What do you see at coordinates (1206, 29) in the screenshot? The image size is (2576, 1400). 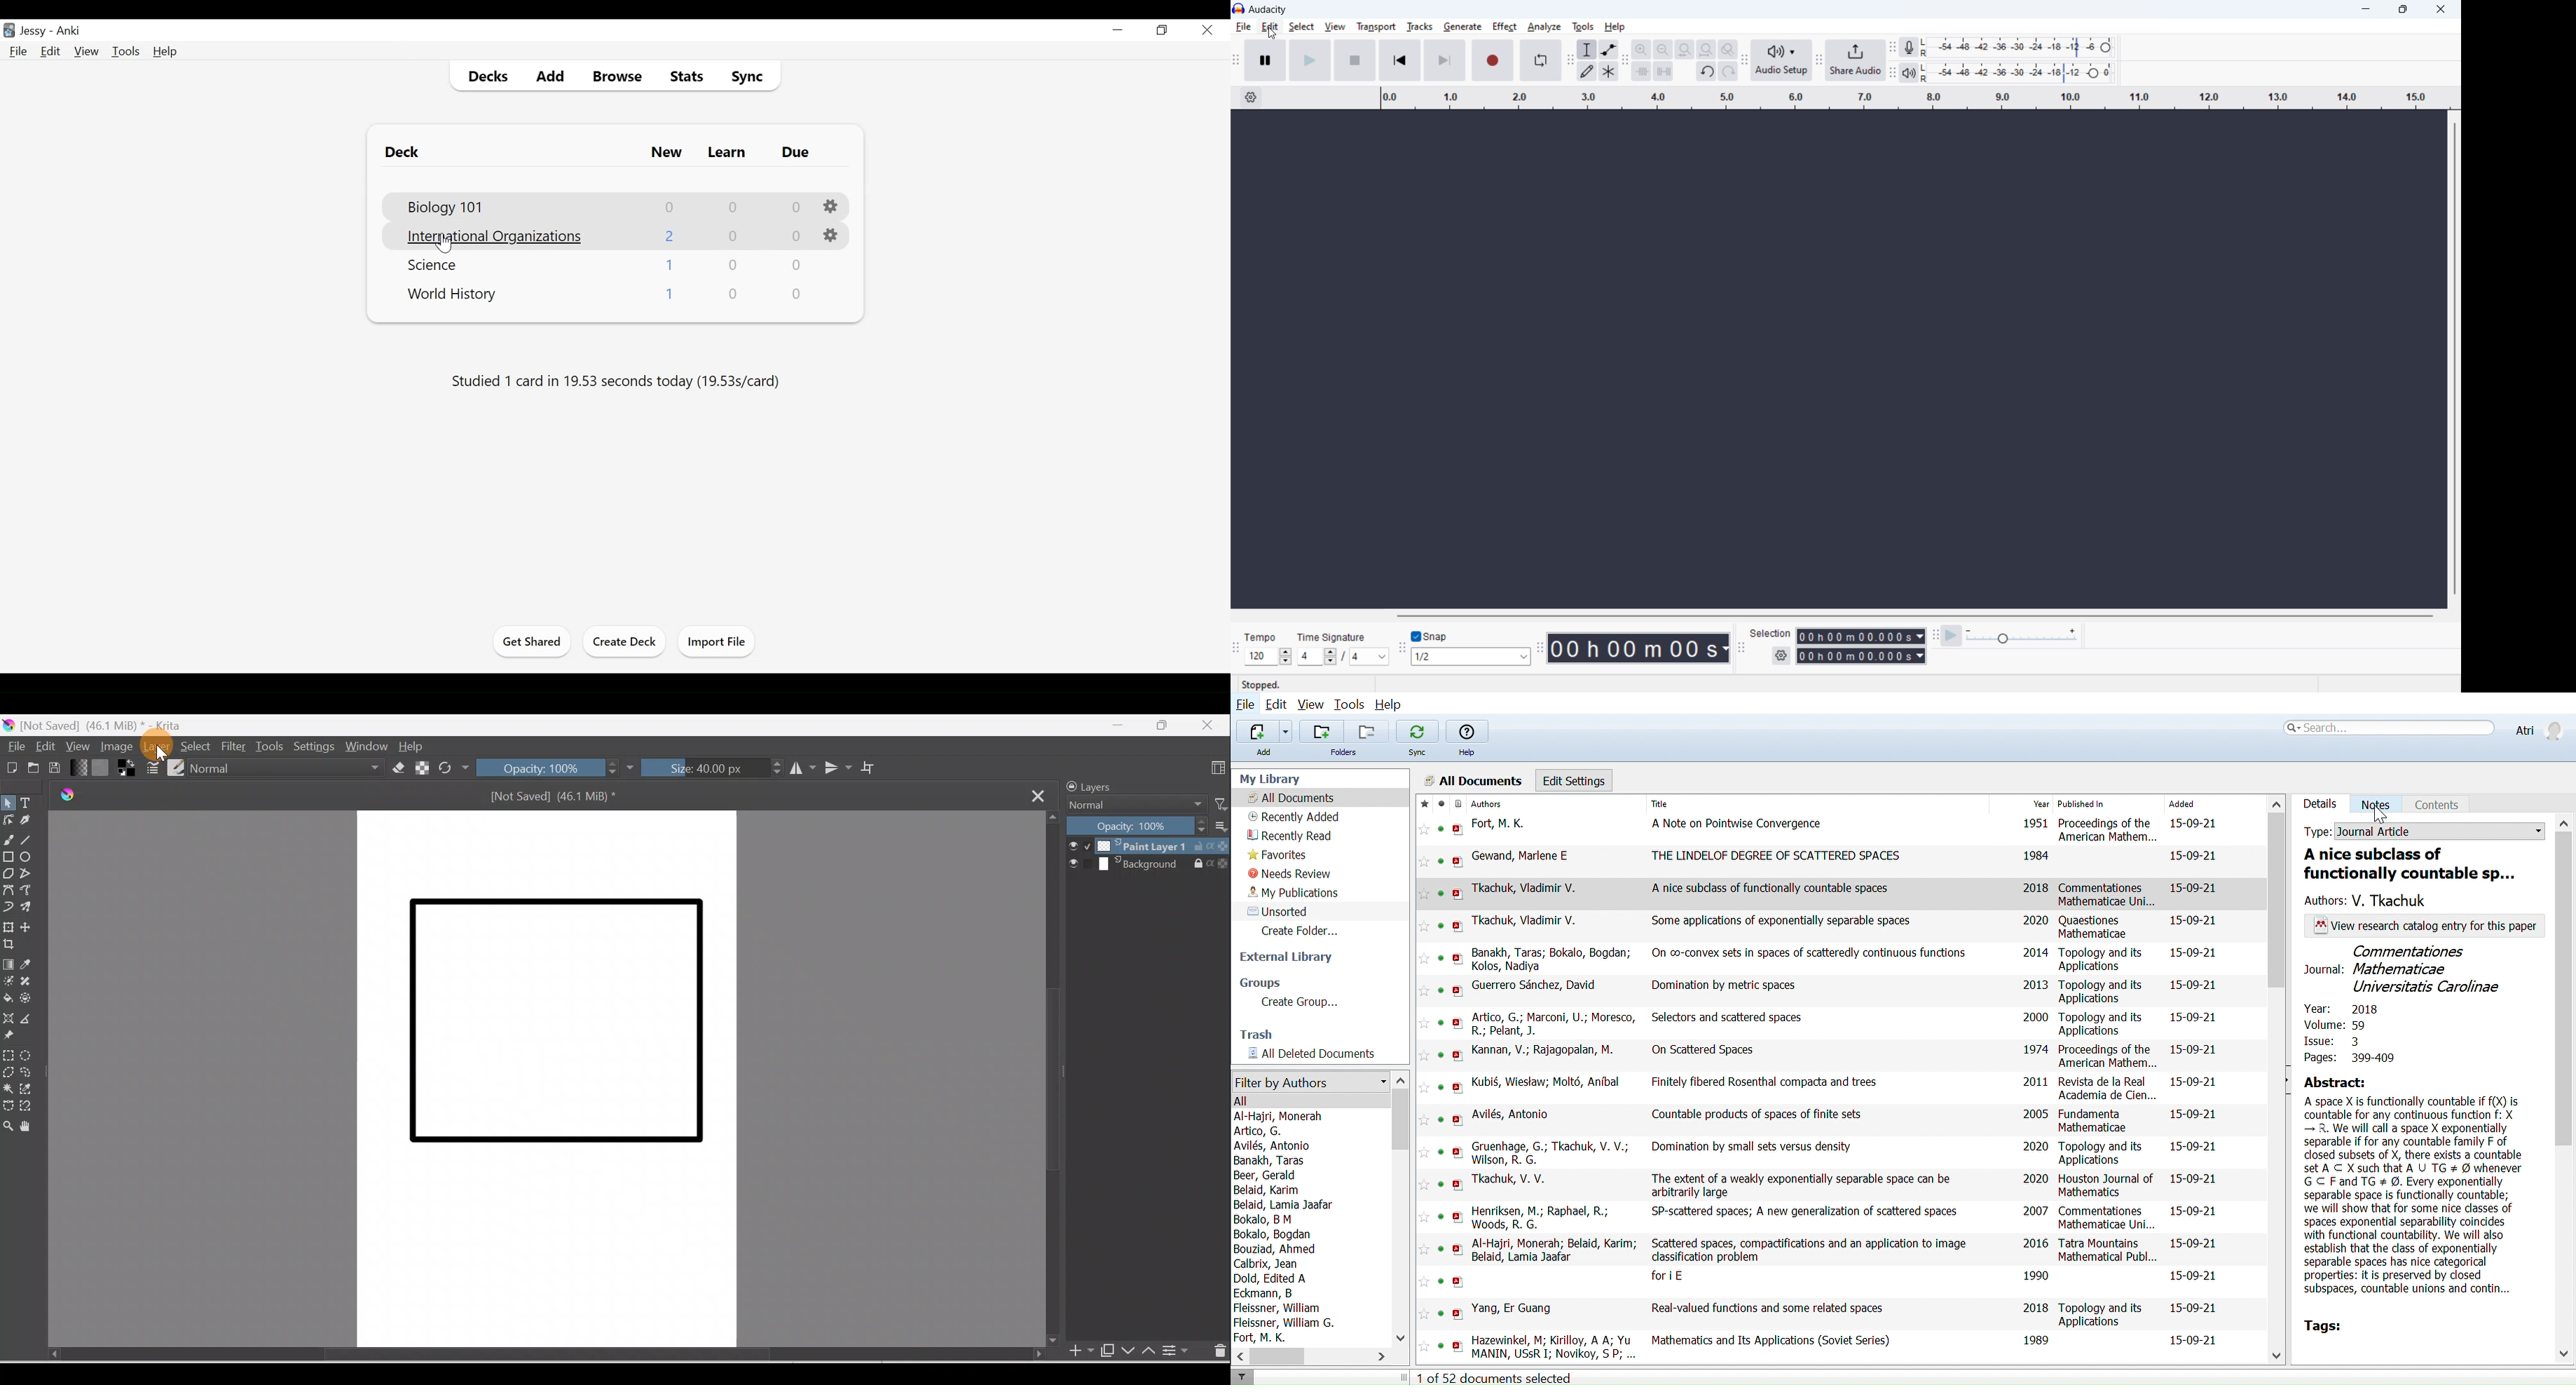 I see `Cursor` at bounding box center [1206, 29].